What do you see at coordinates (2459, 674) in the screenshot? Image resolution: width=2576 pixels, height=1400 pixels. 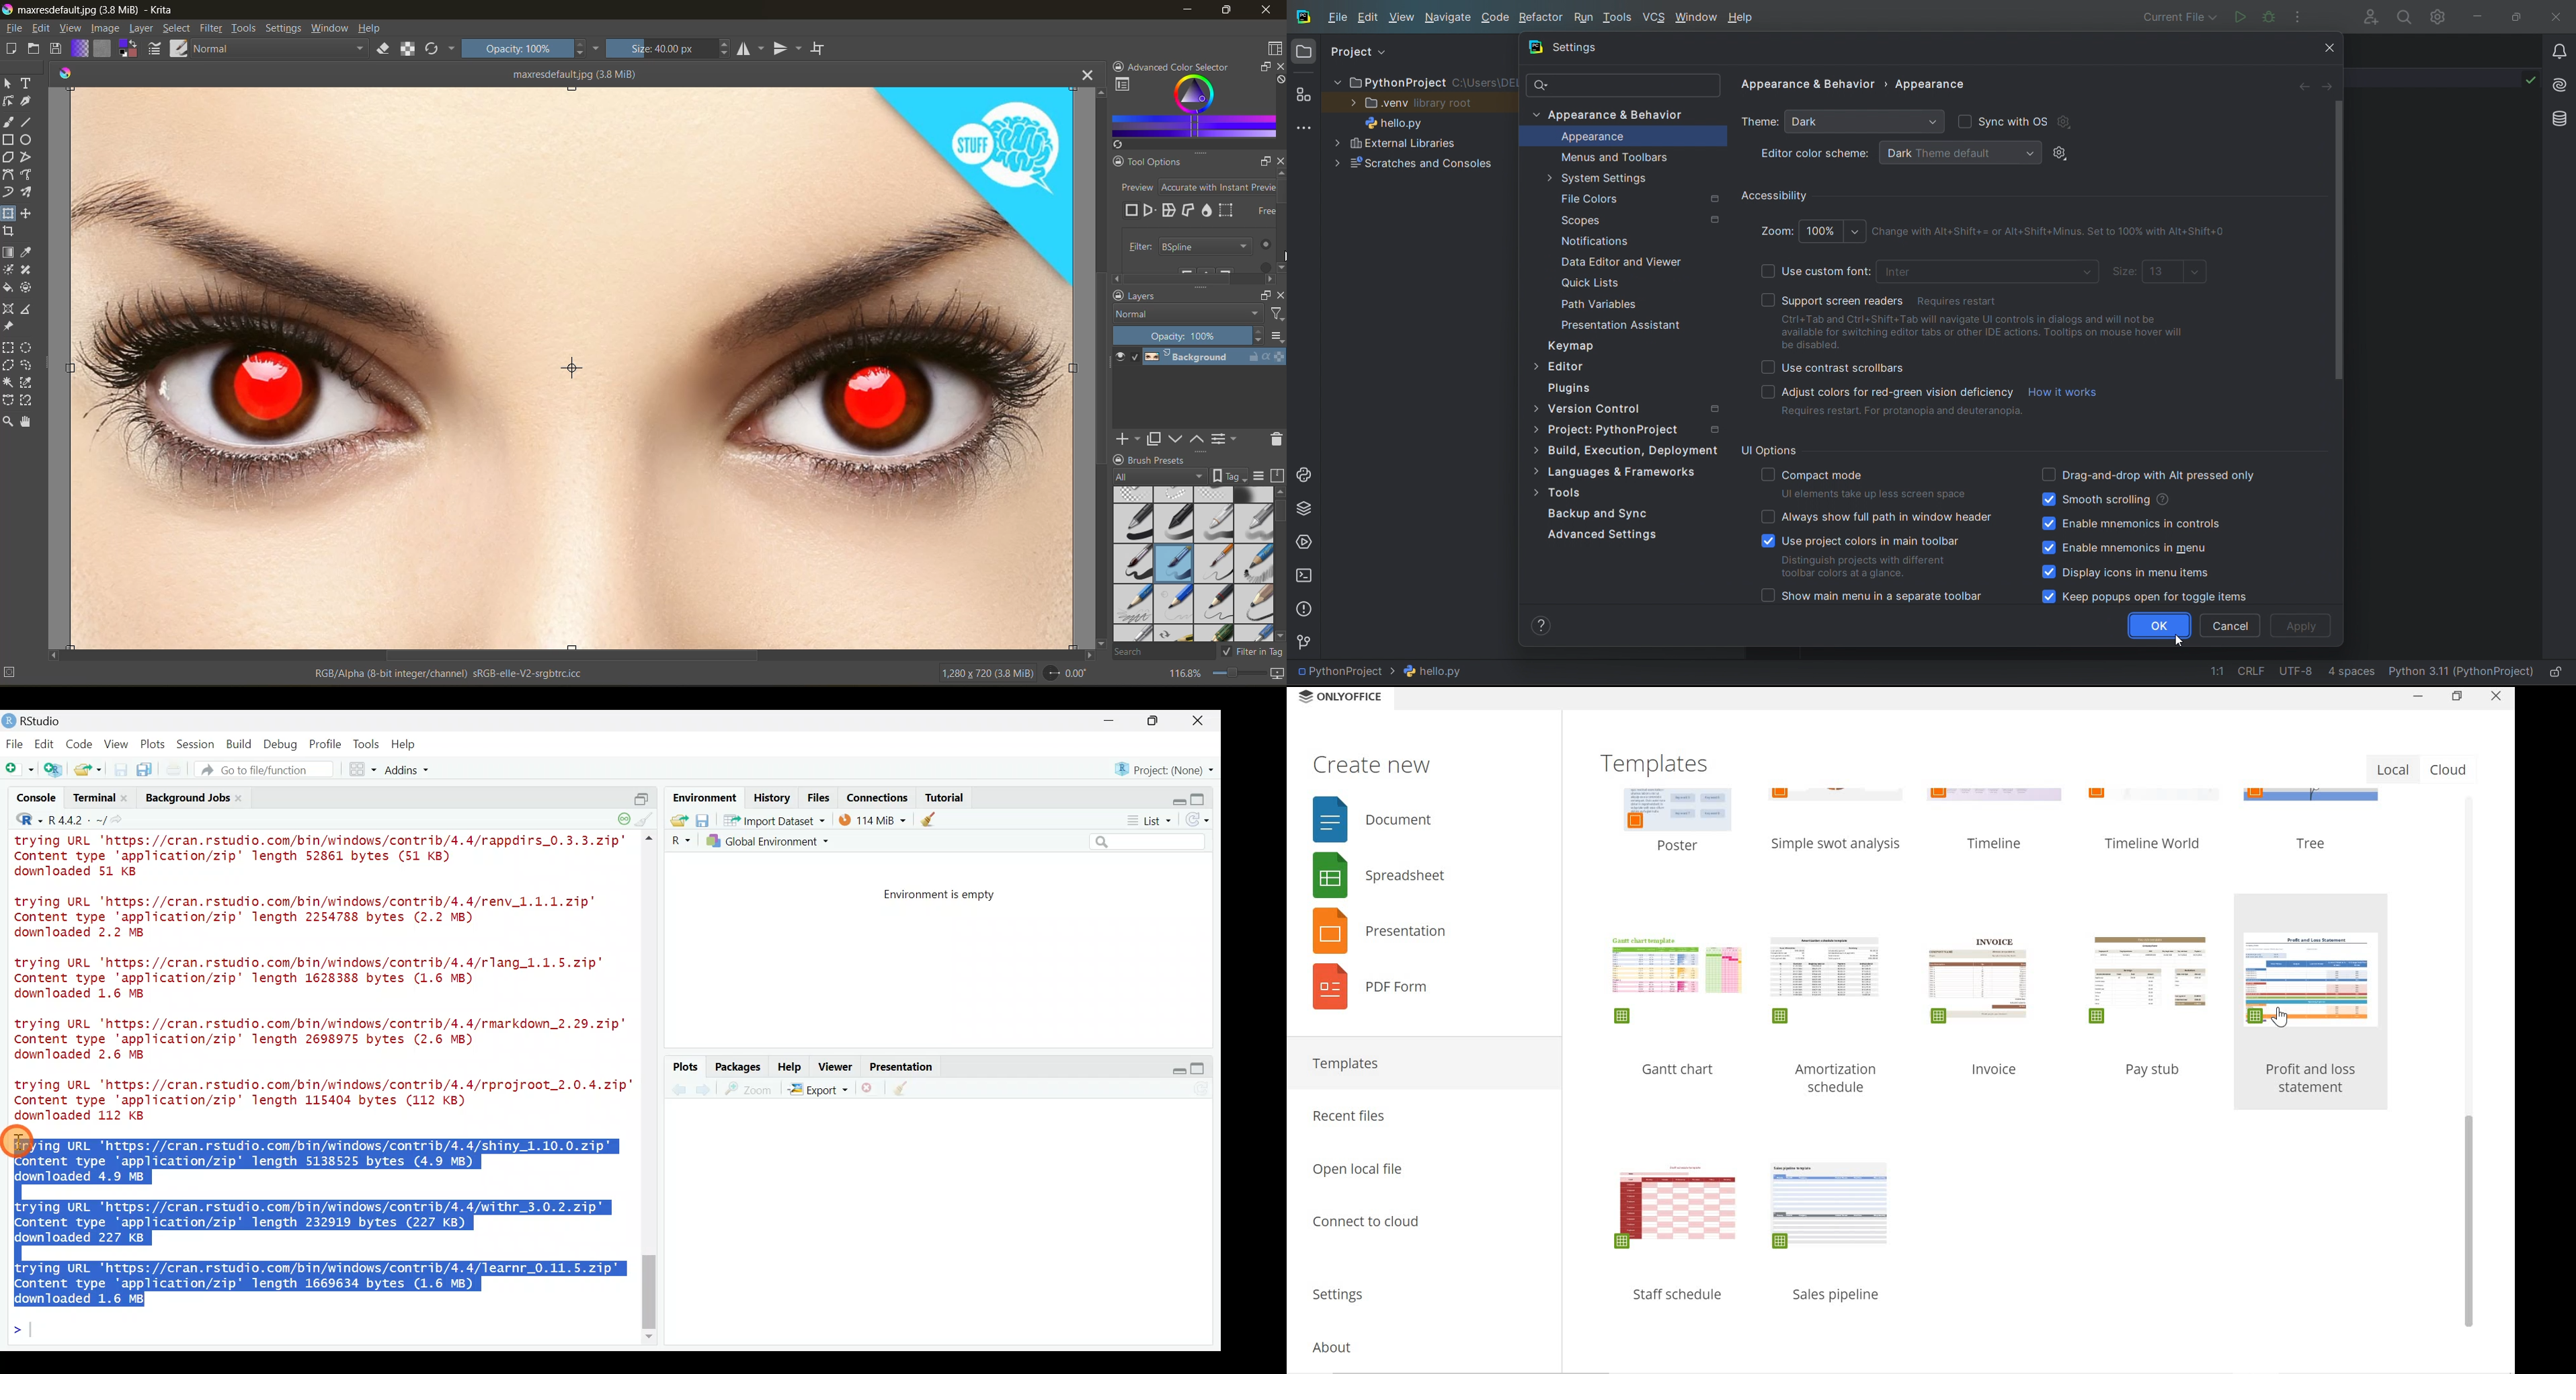 I see `interpreter` at bounding box center [2459, 674].